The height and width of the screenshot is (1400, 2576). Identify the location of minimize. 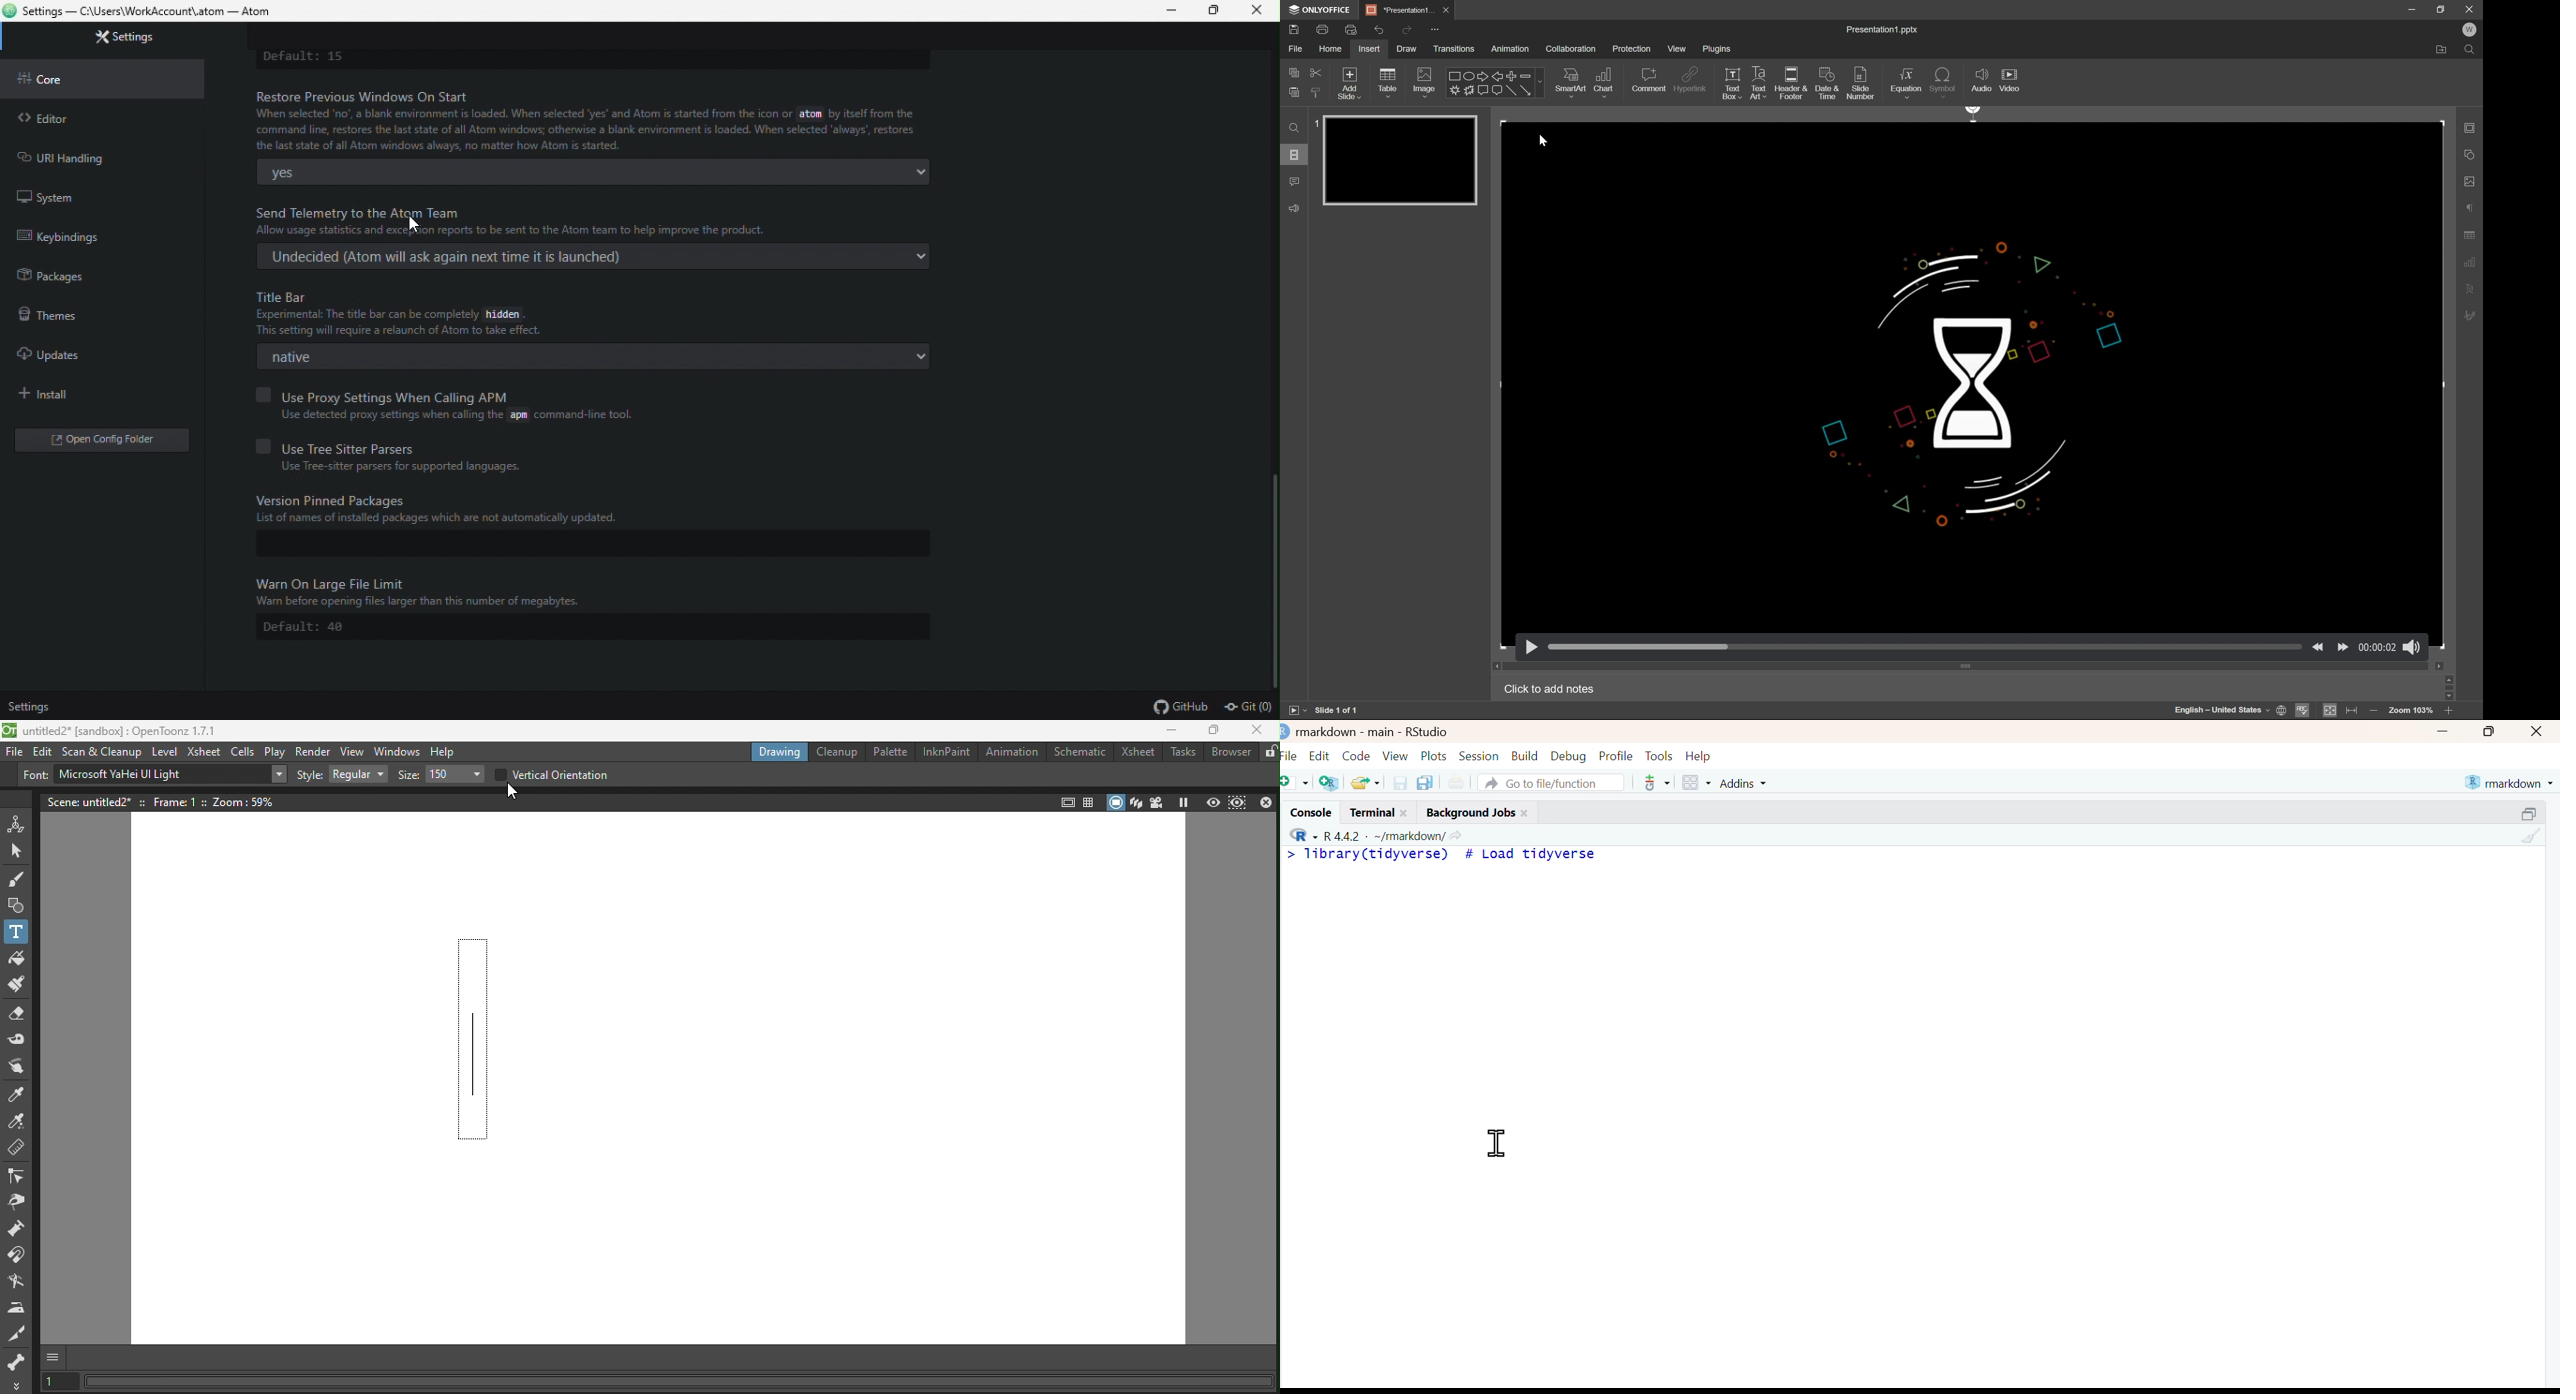
(2442, 731).